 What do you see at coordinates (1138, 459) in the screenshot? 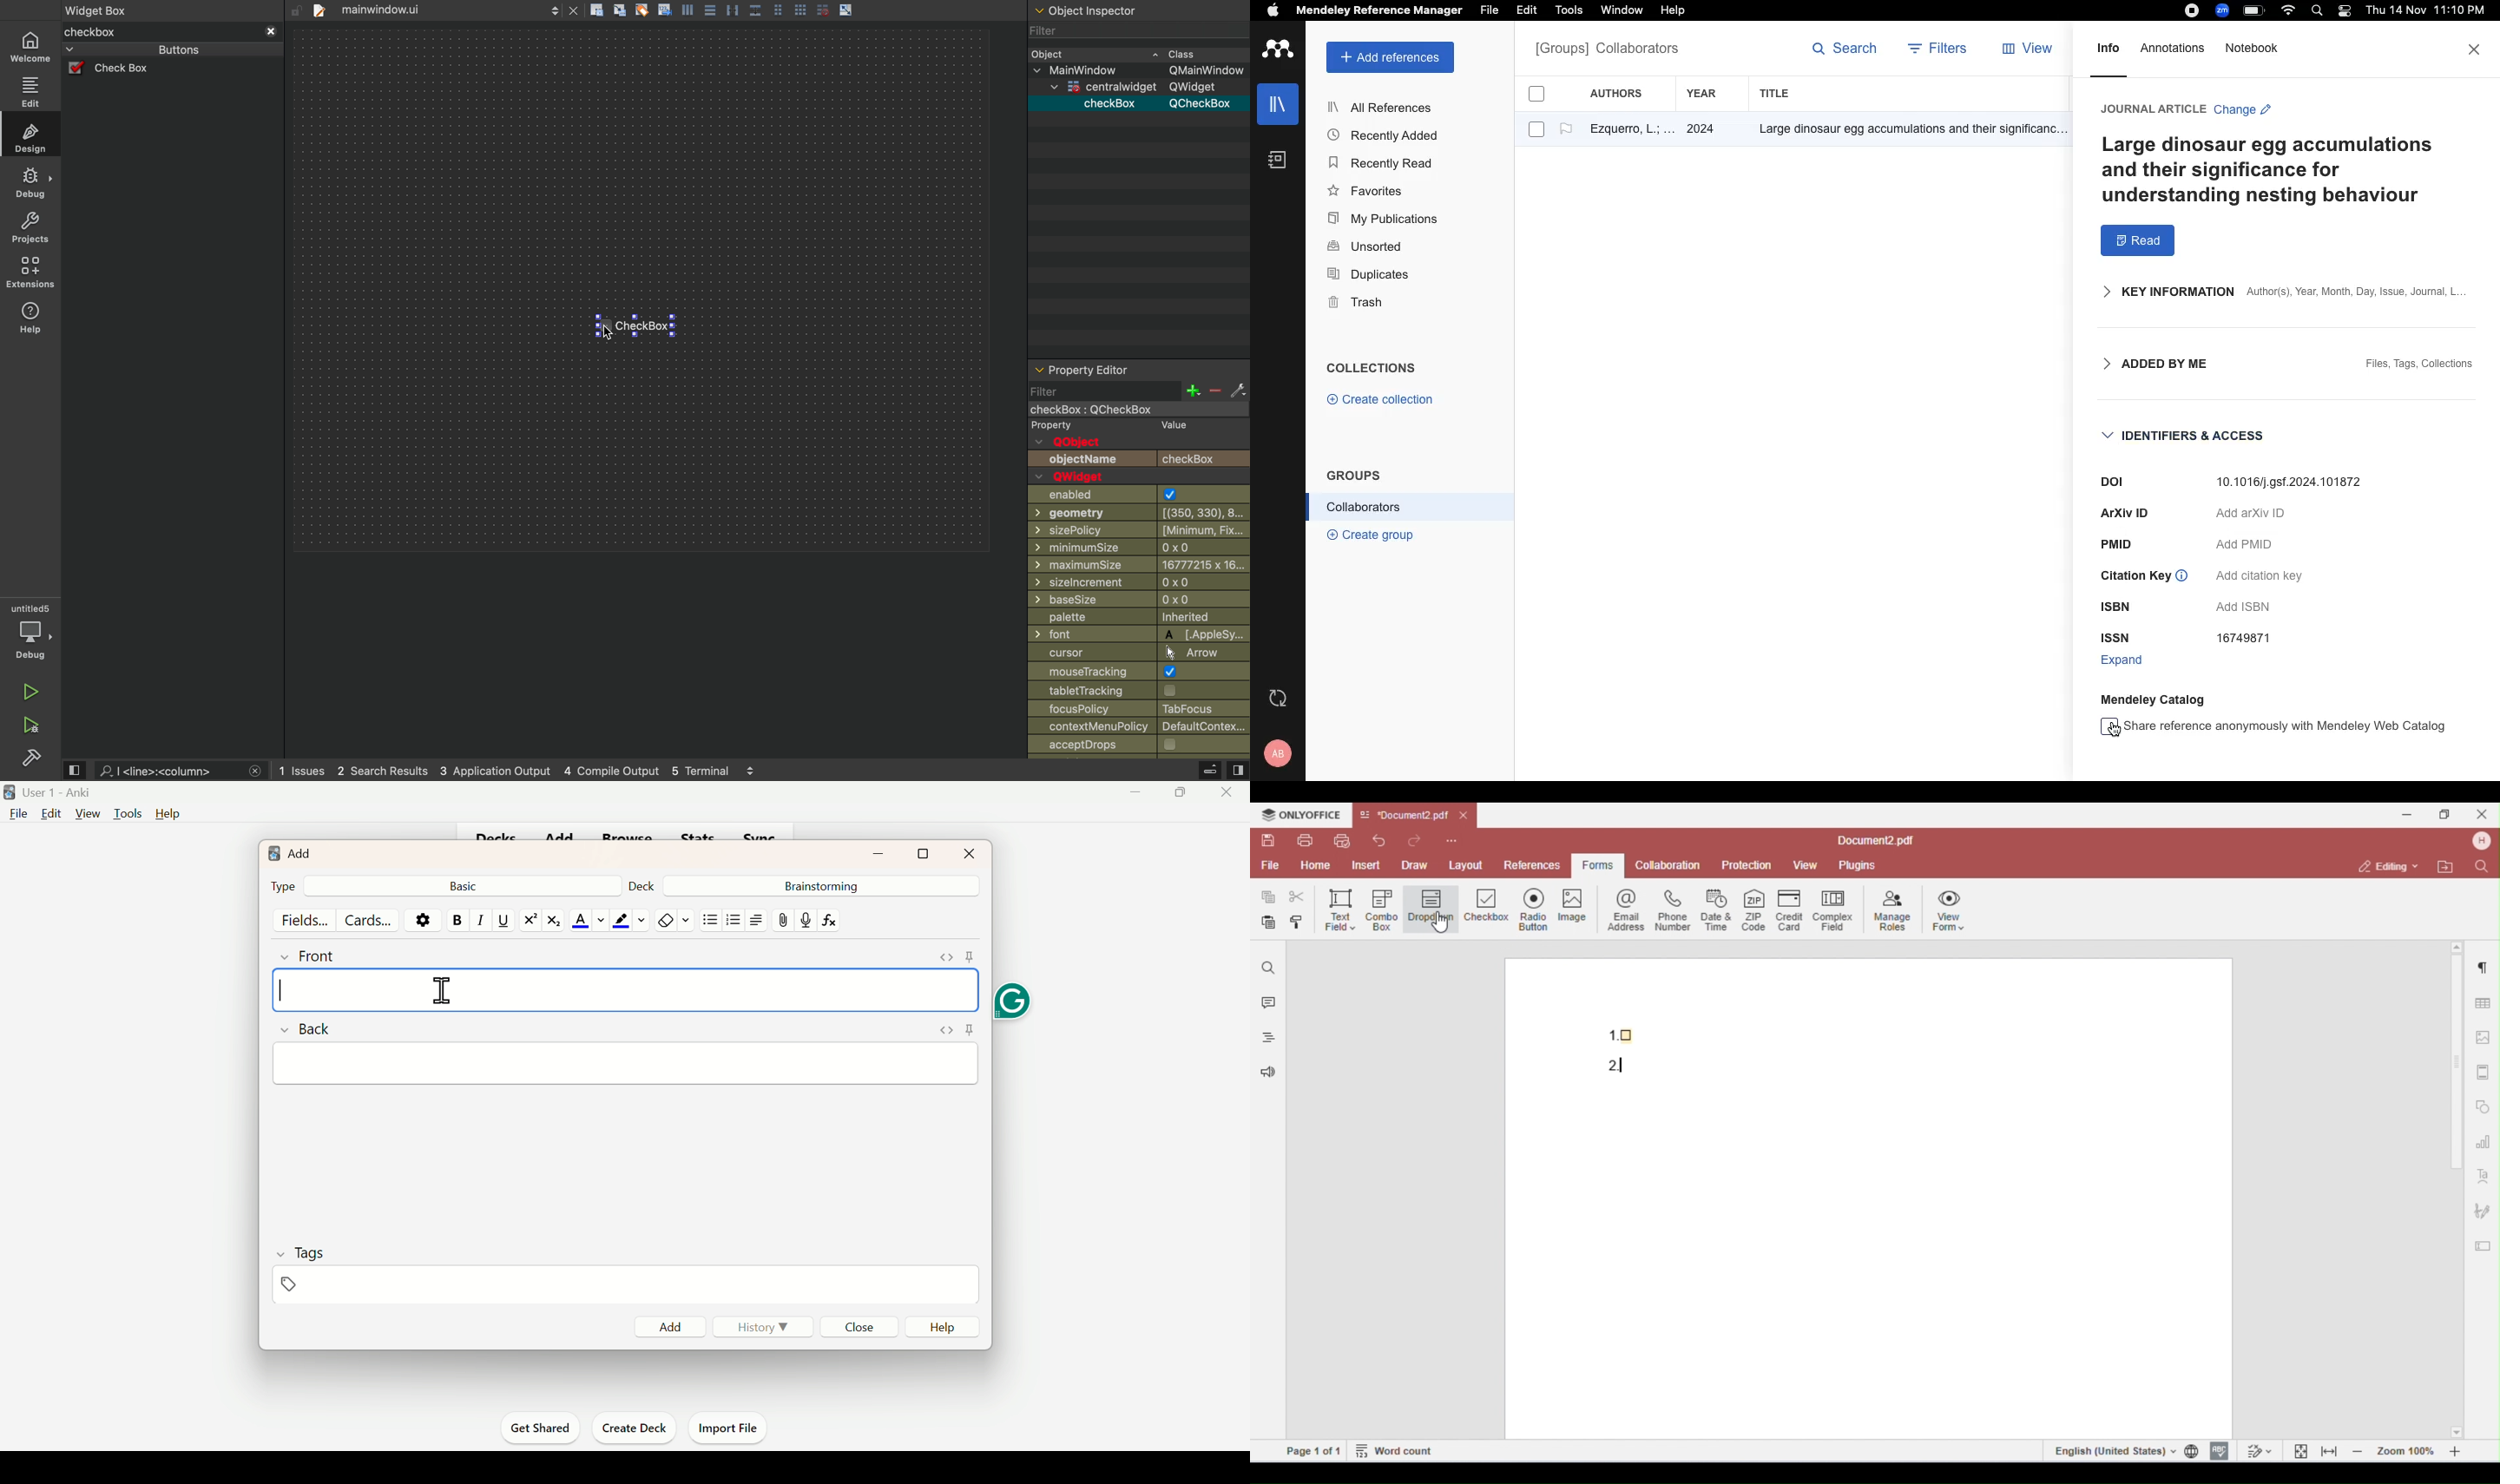
I see `objectname` at bounding box center [1138, 459].